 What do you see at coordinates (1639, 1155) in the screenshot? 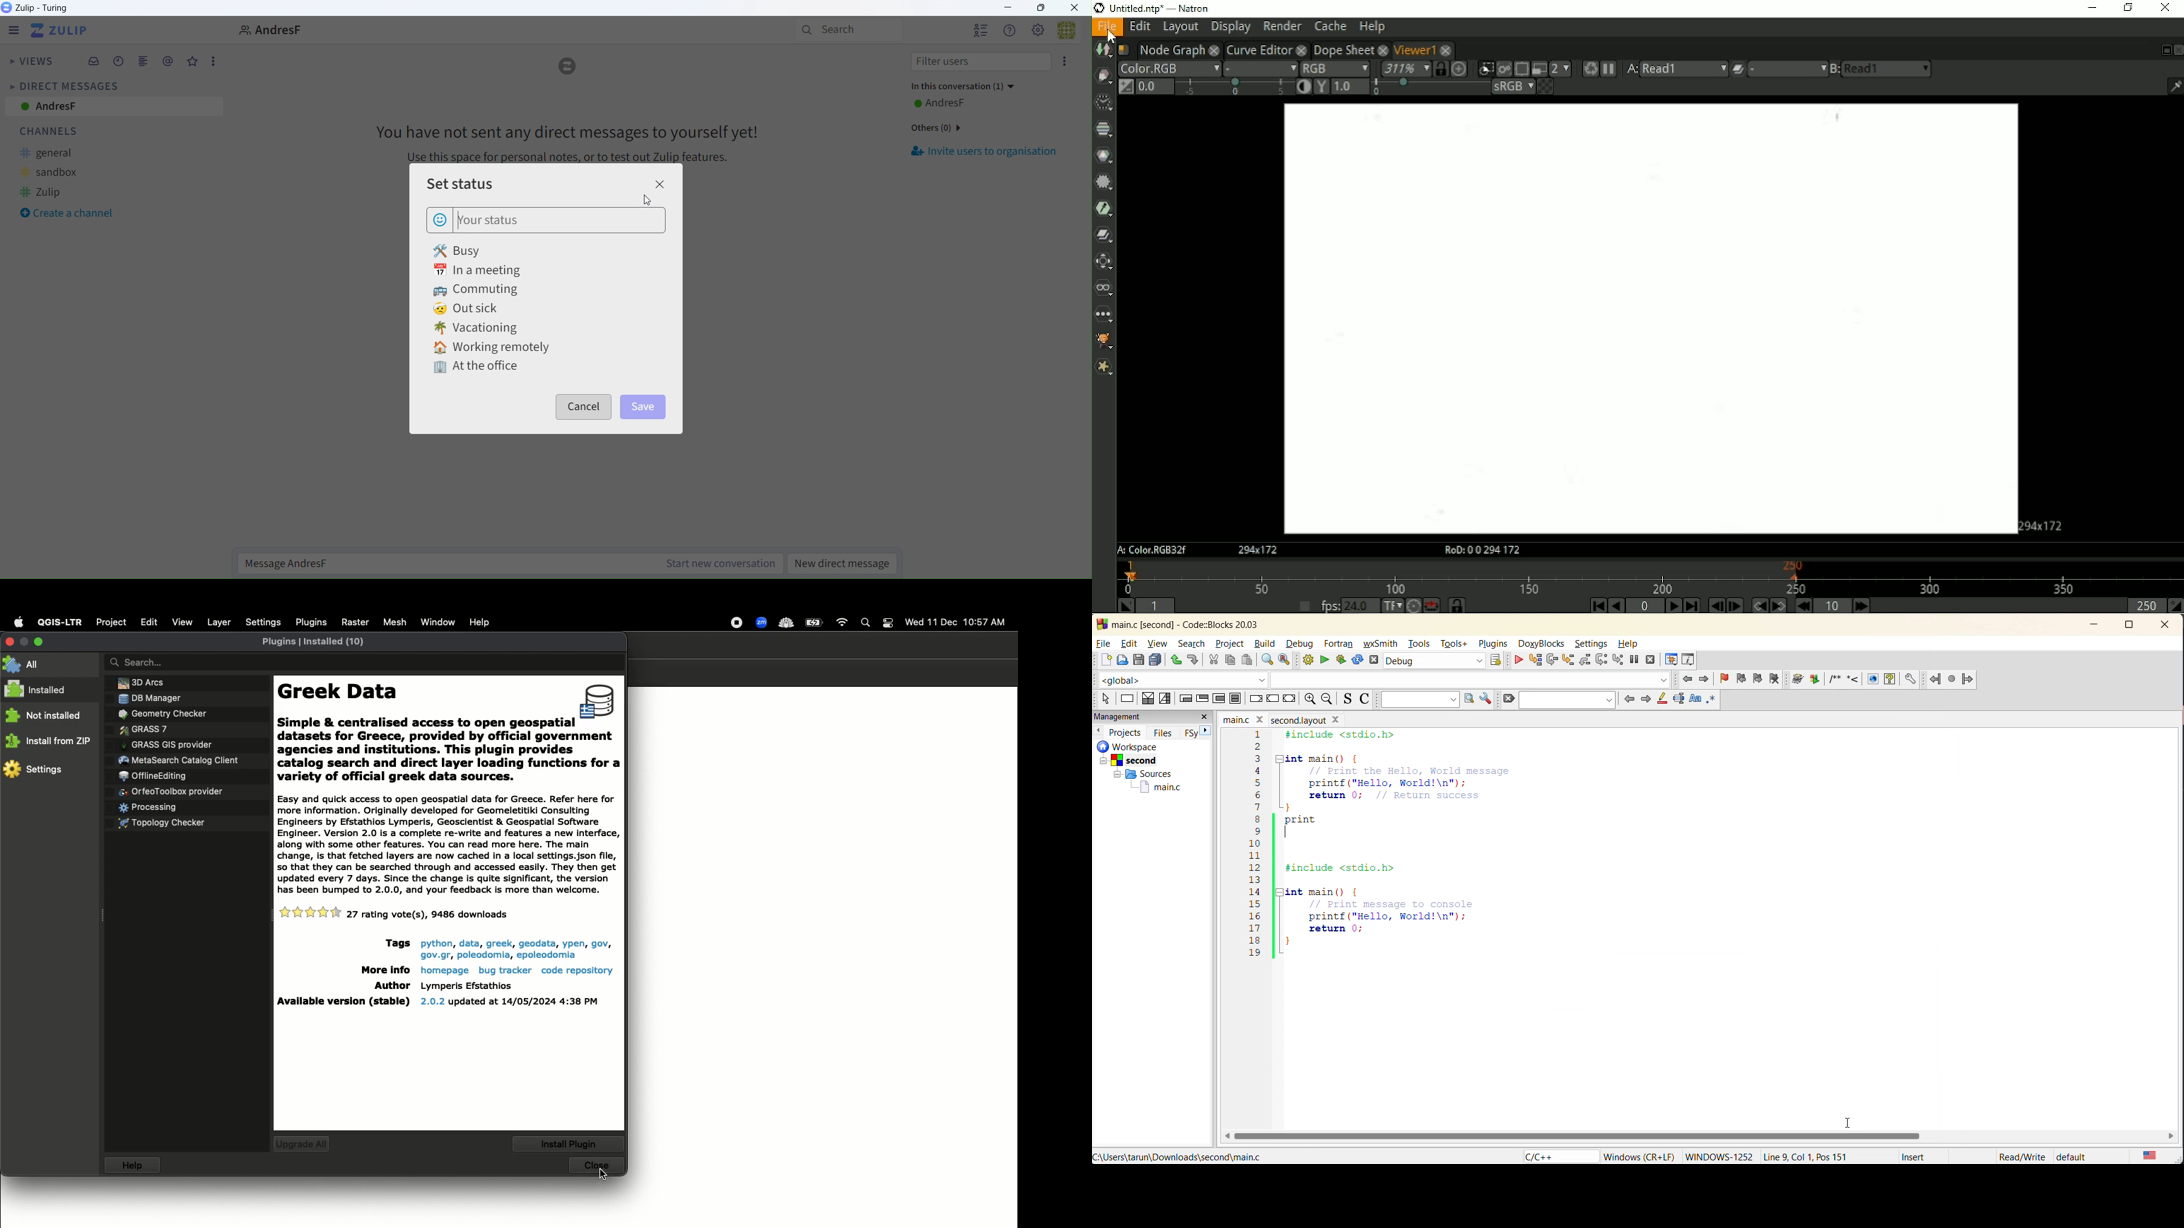
I see `metadata` at bounding box center [1639, 1155].